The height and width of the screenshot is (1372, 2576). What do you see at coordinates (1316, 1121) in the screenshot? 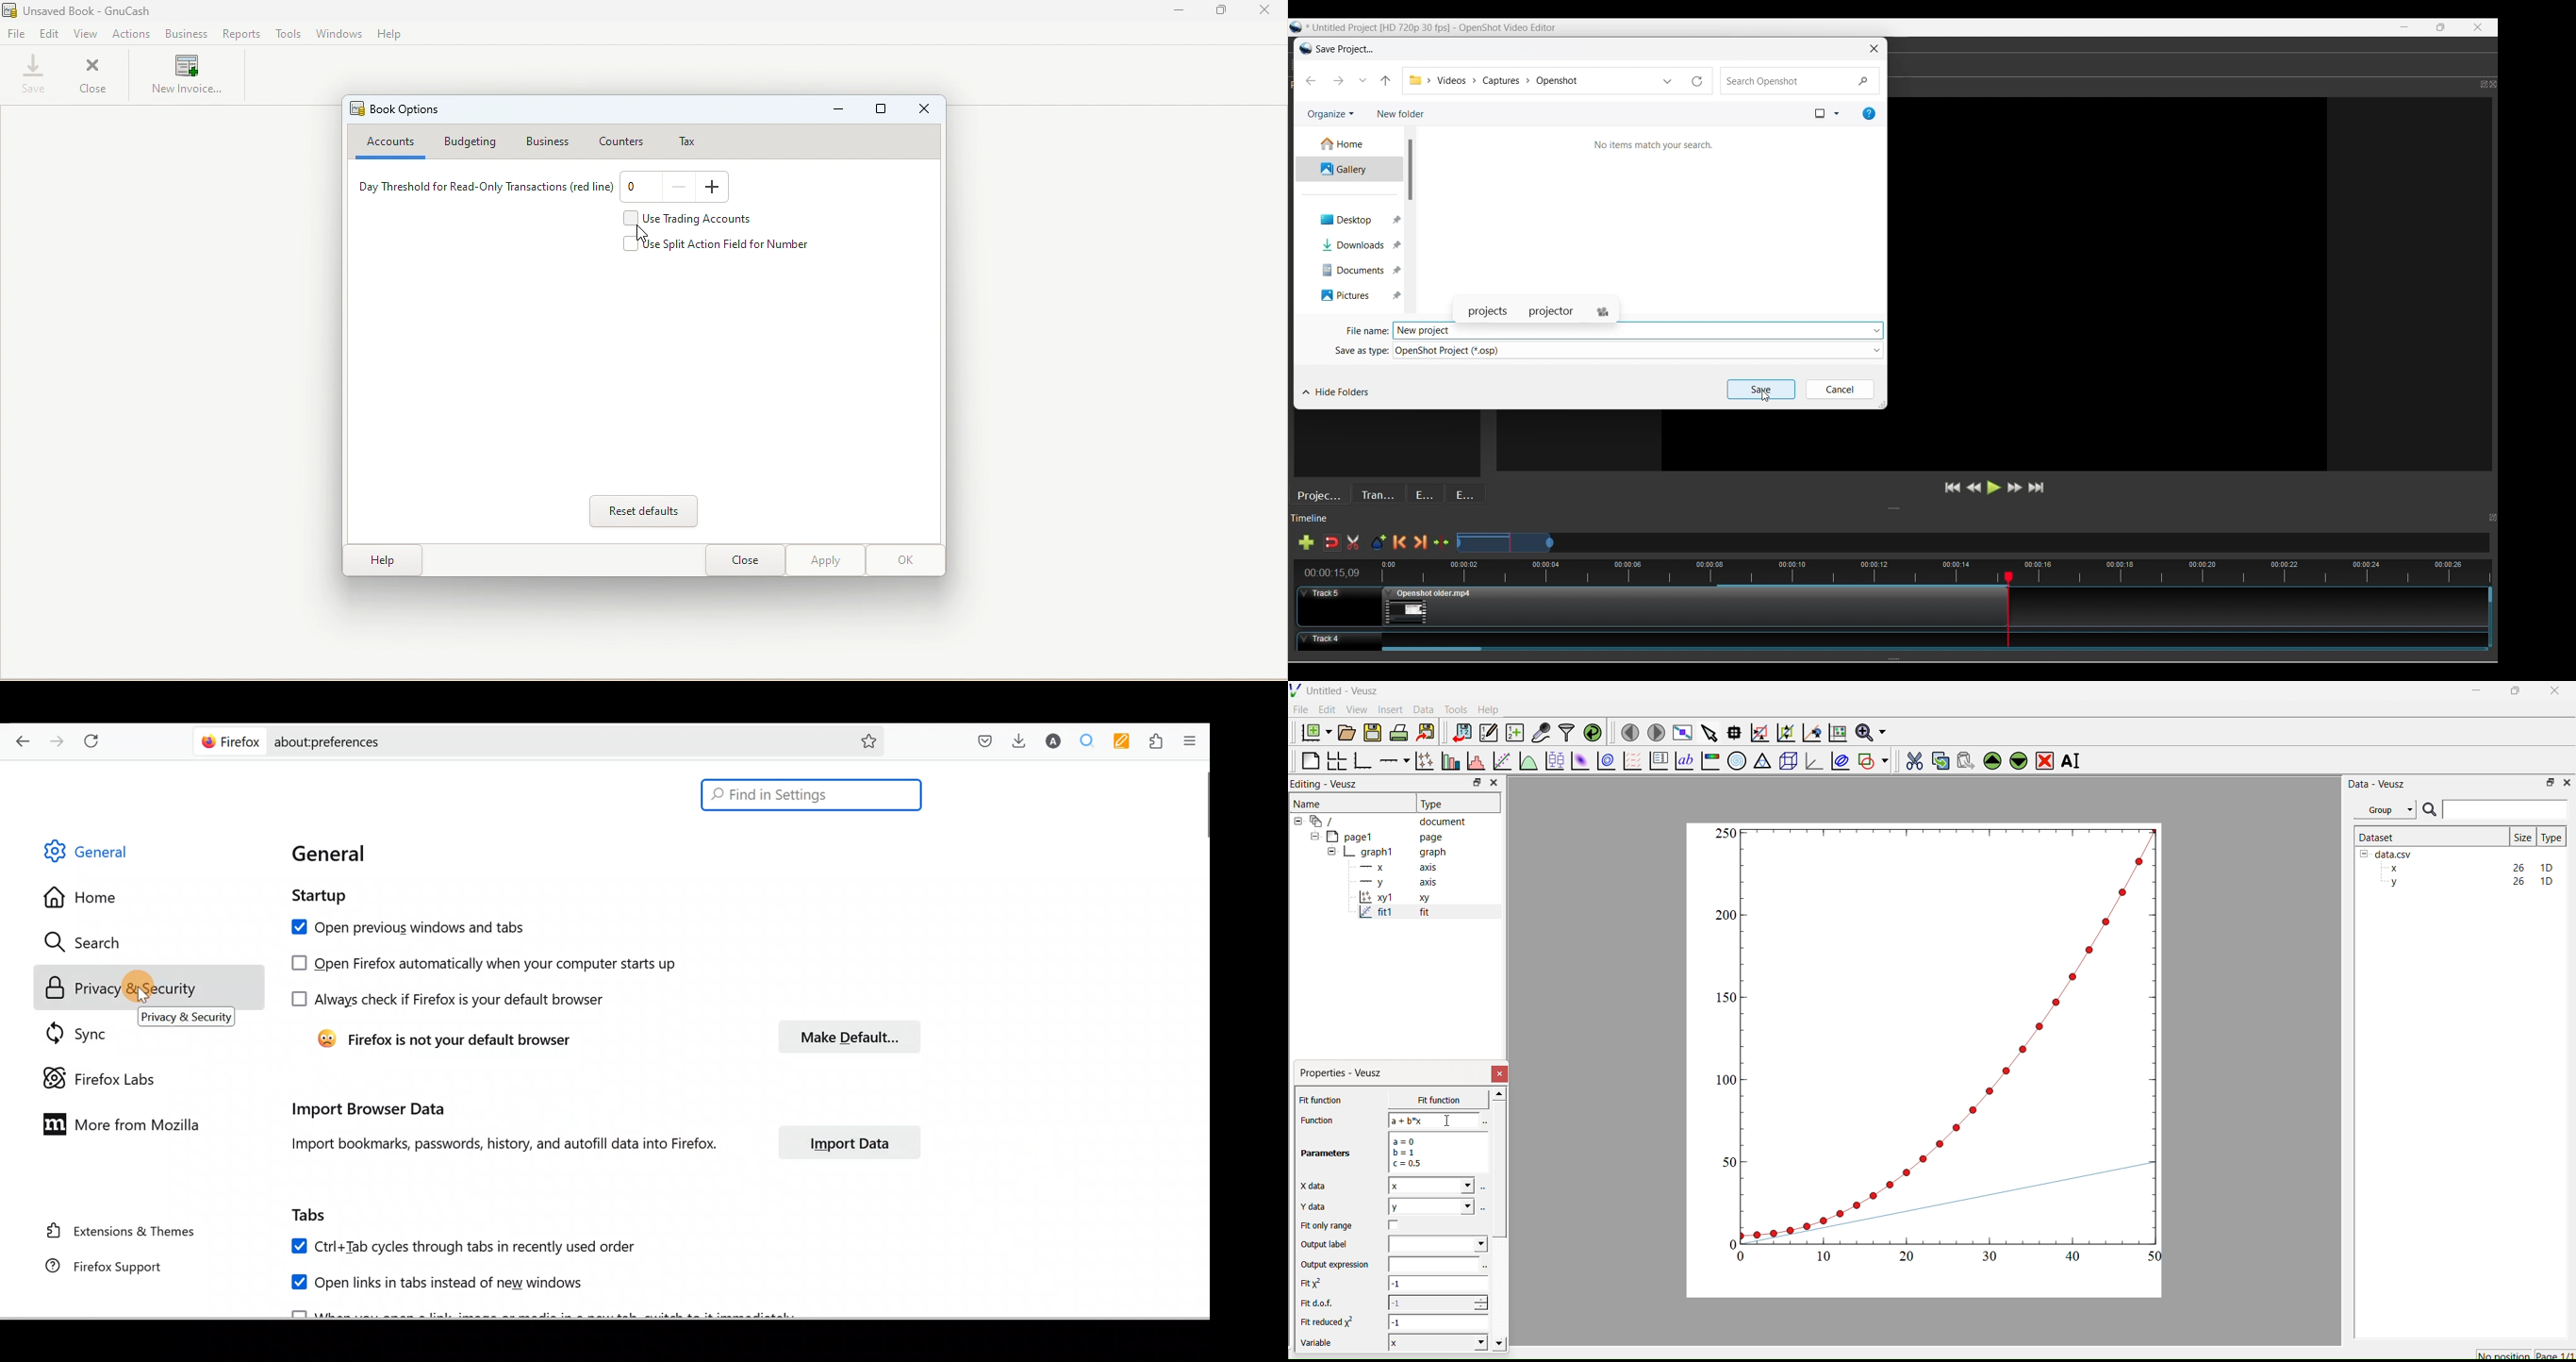
I see `Function` at bounding box center [1316, 1121].